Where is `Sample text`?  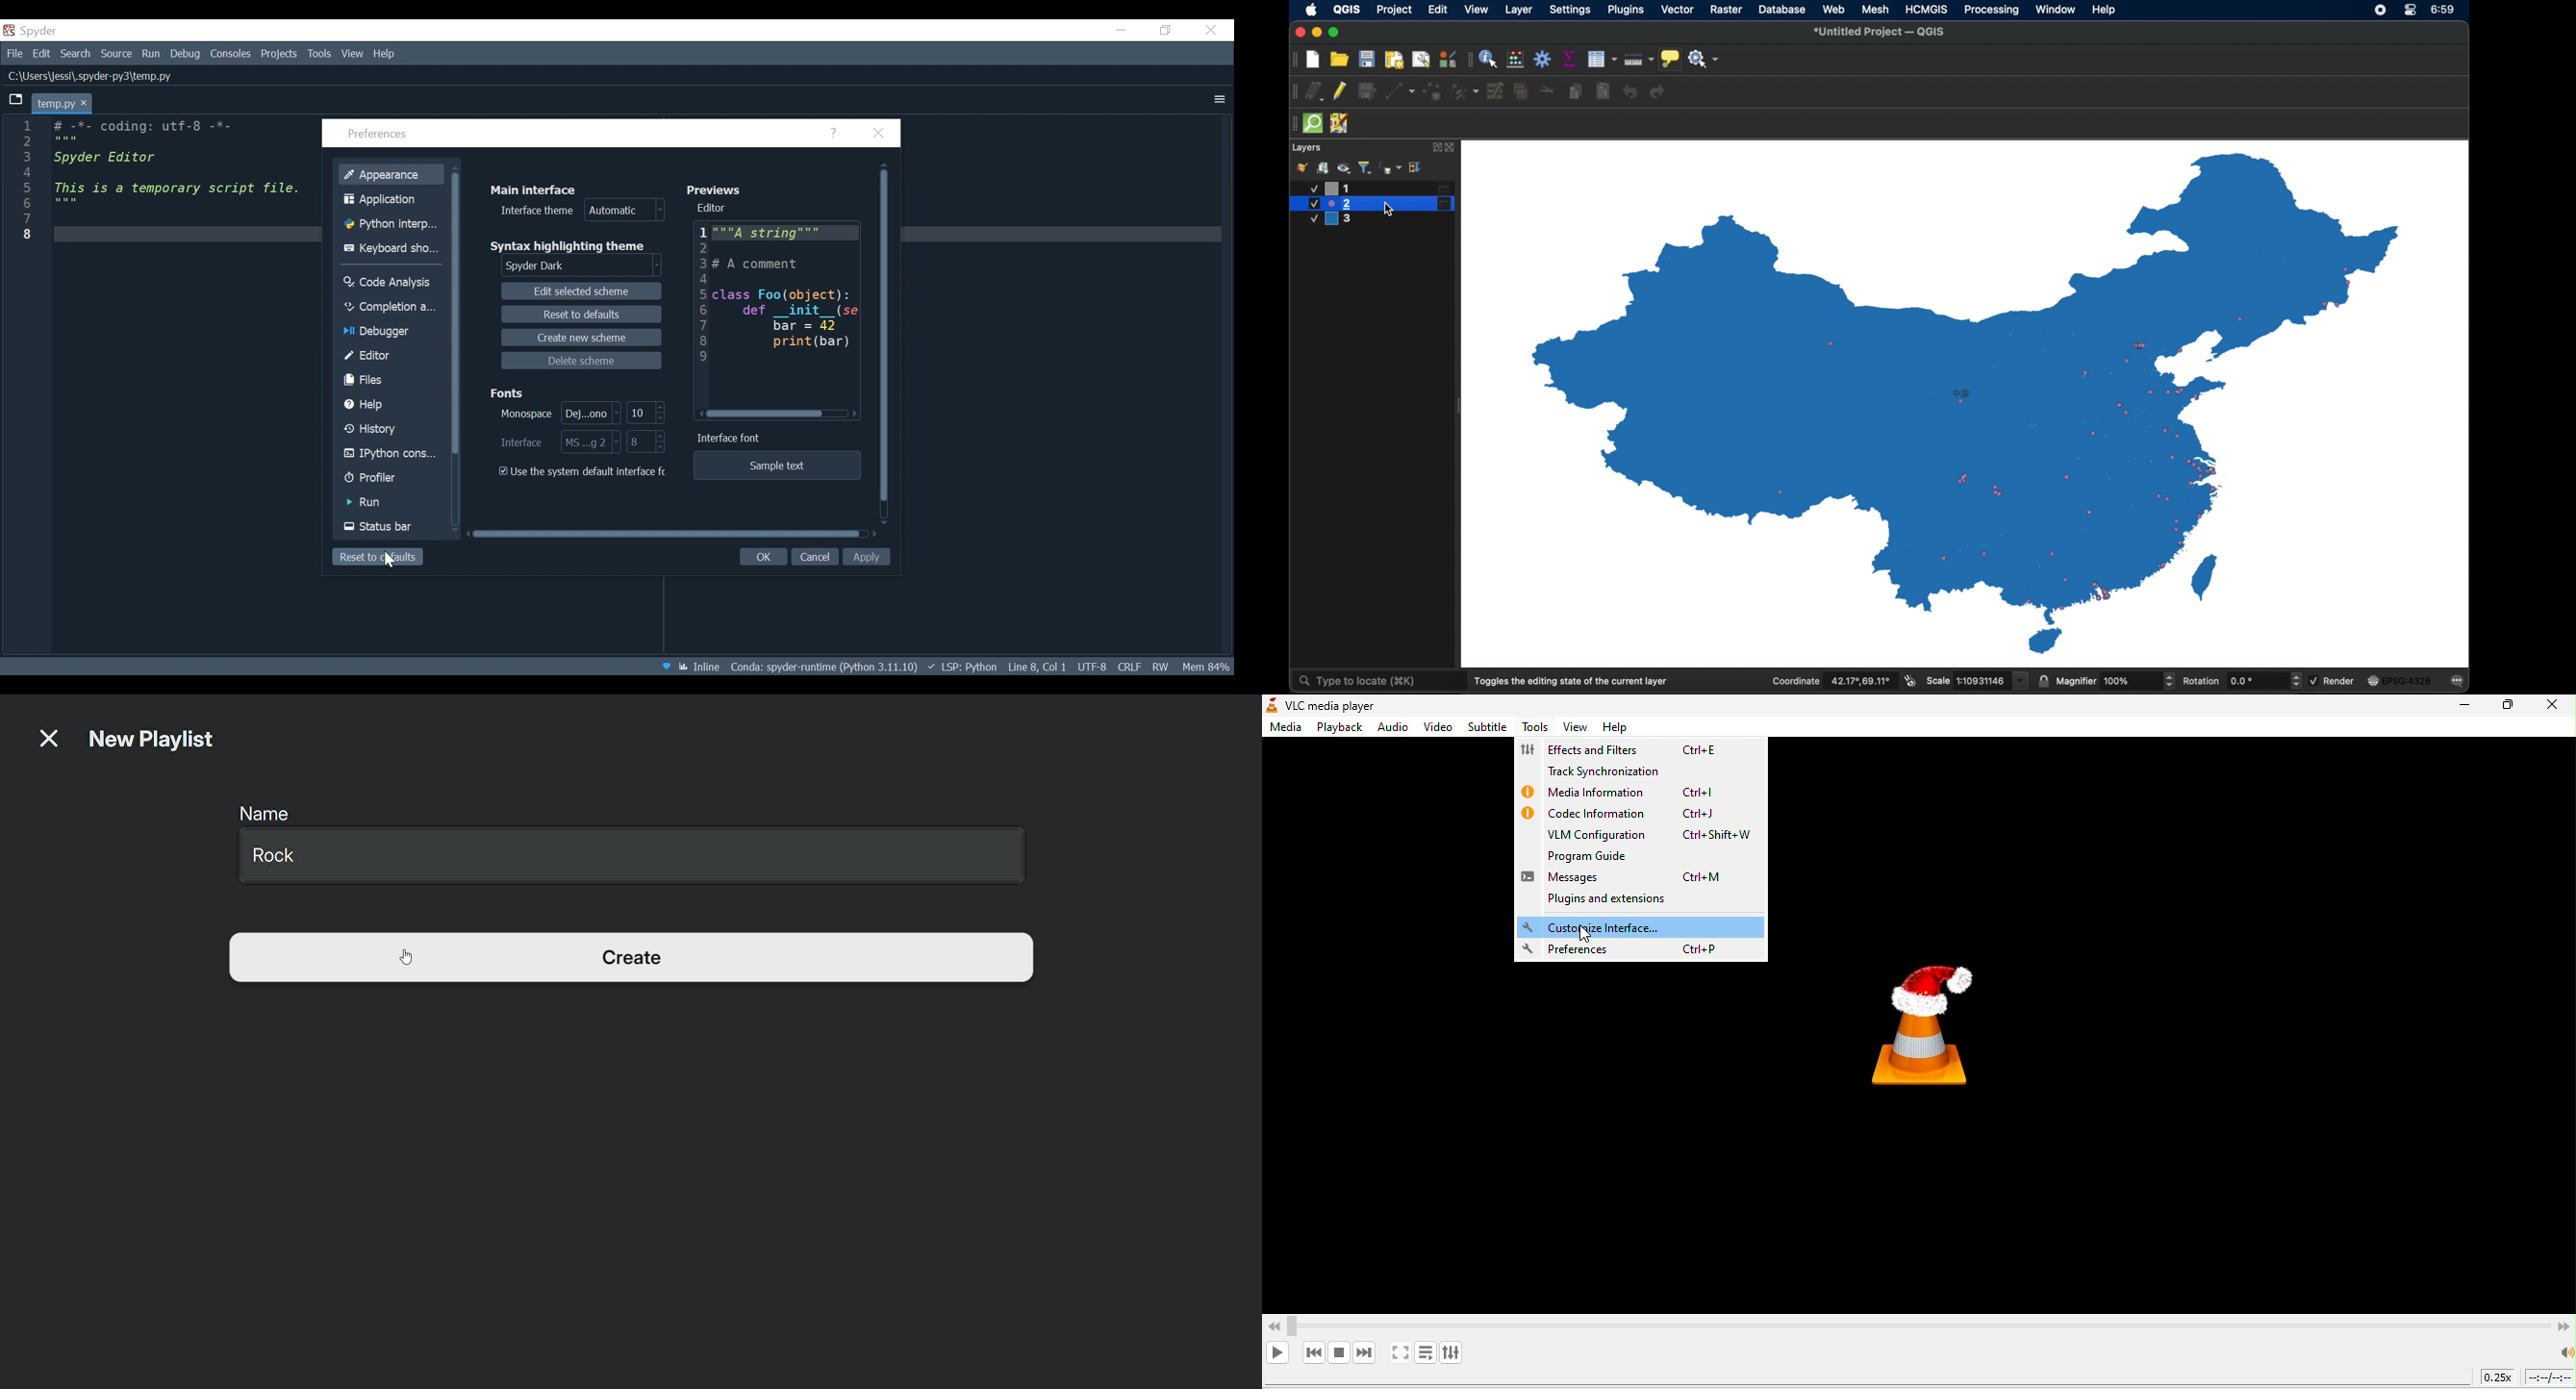 Sample text is located at coordinates (776, 466).